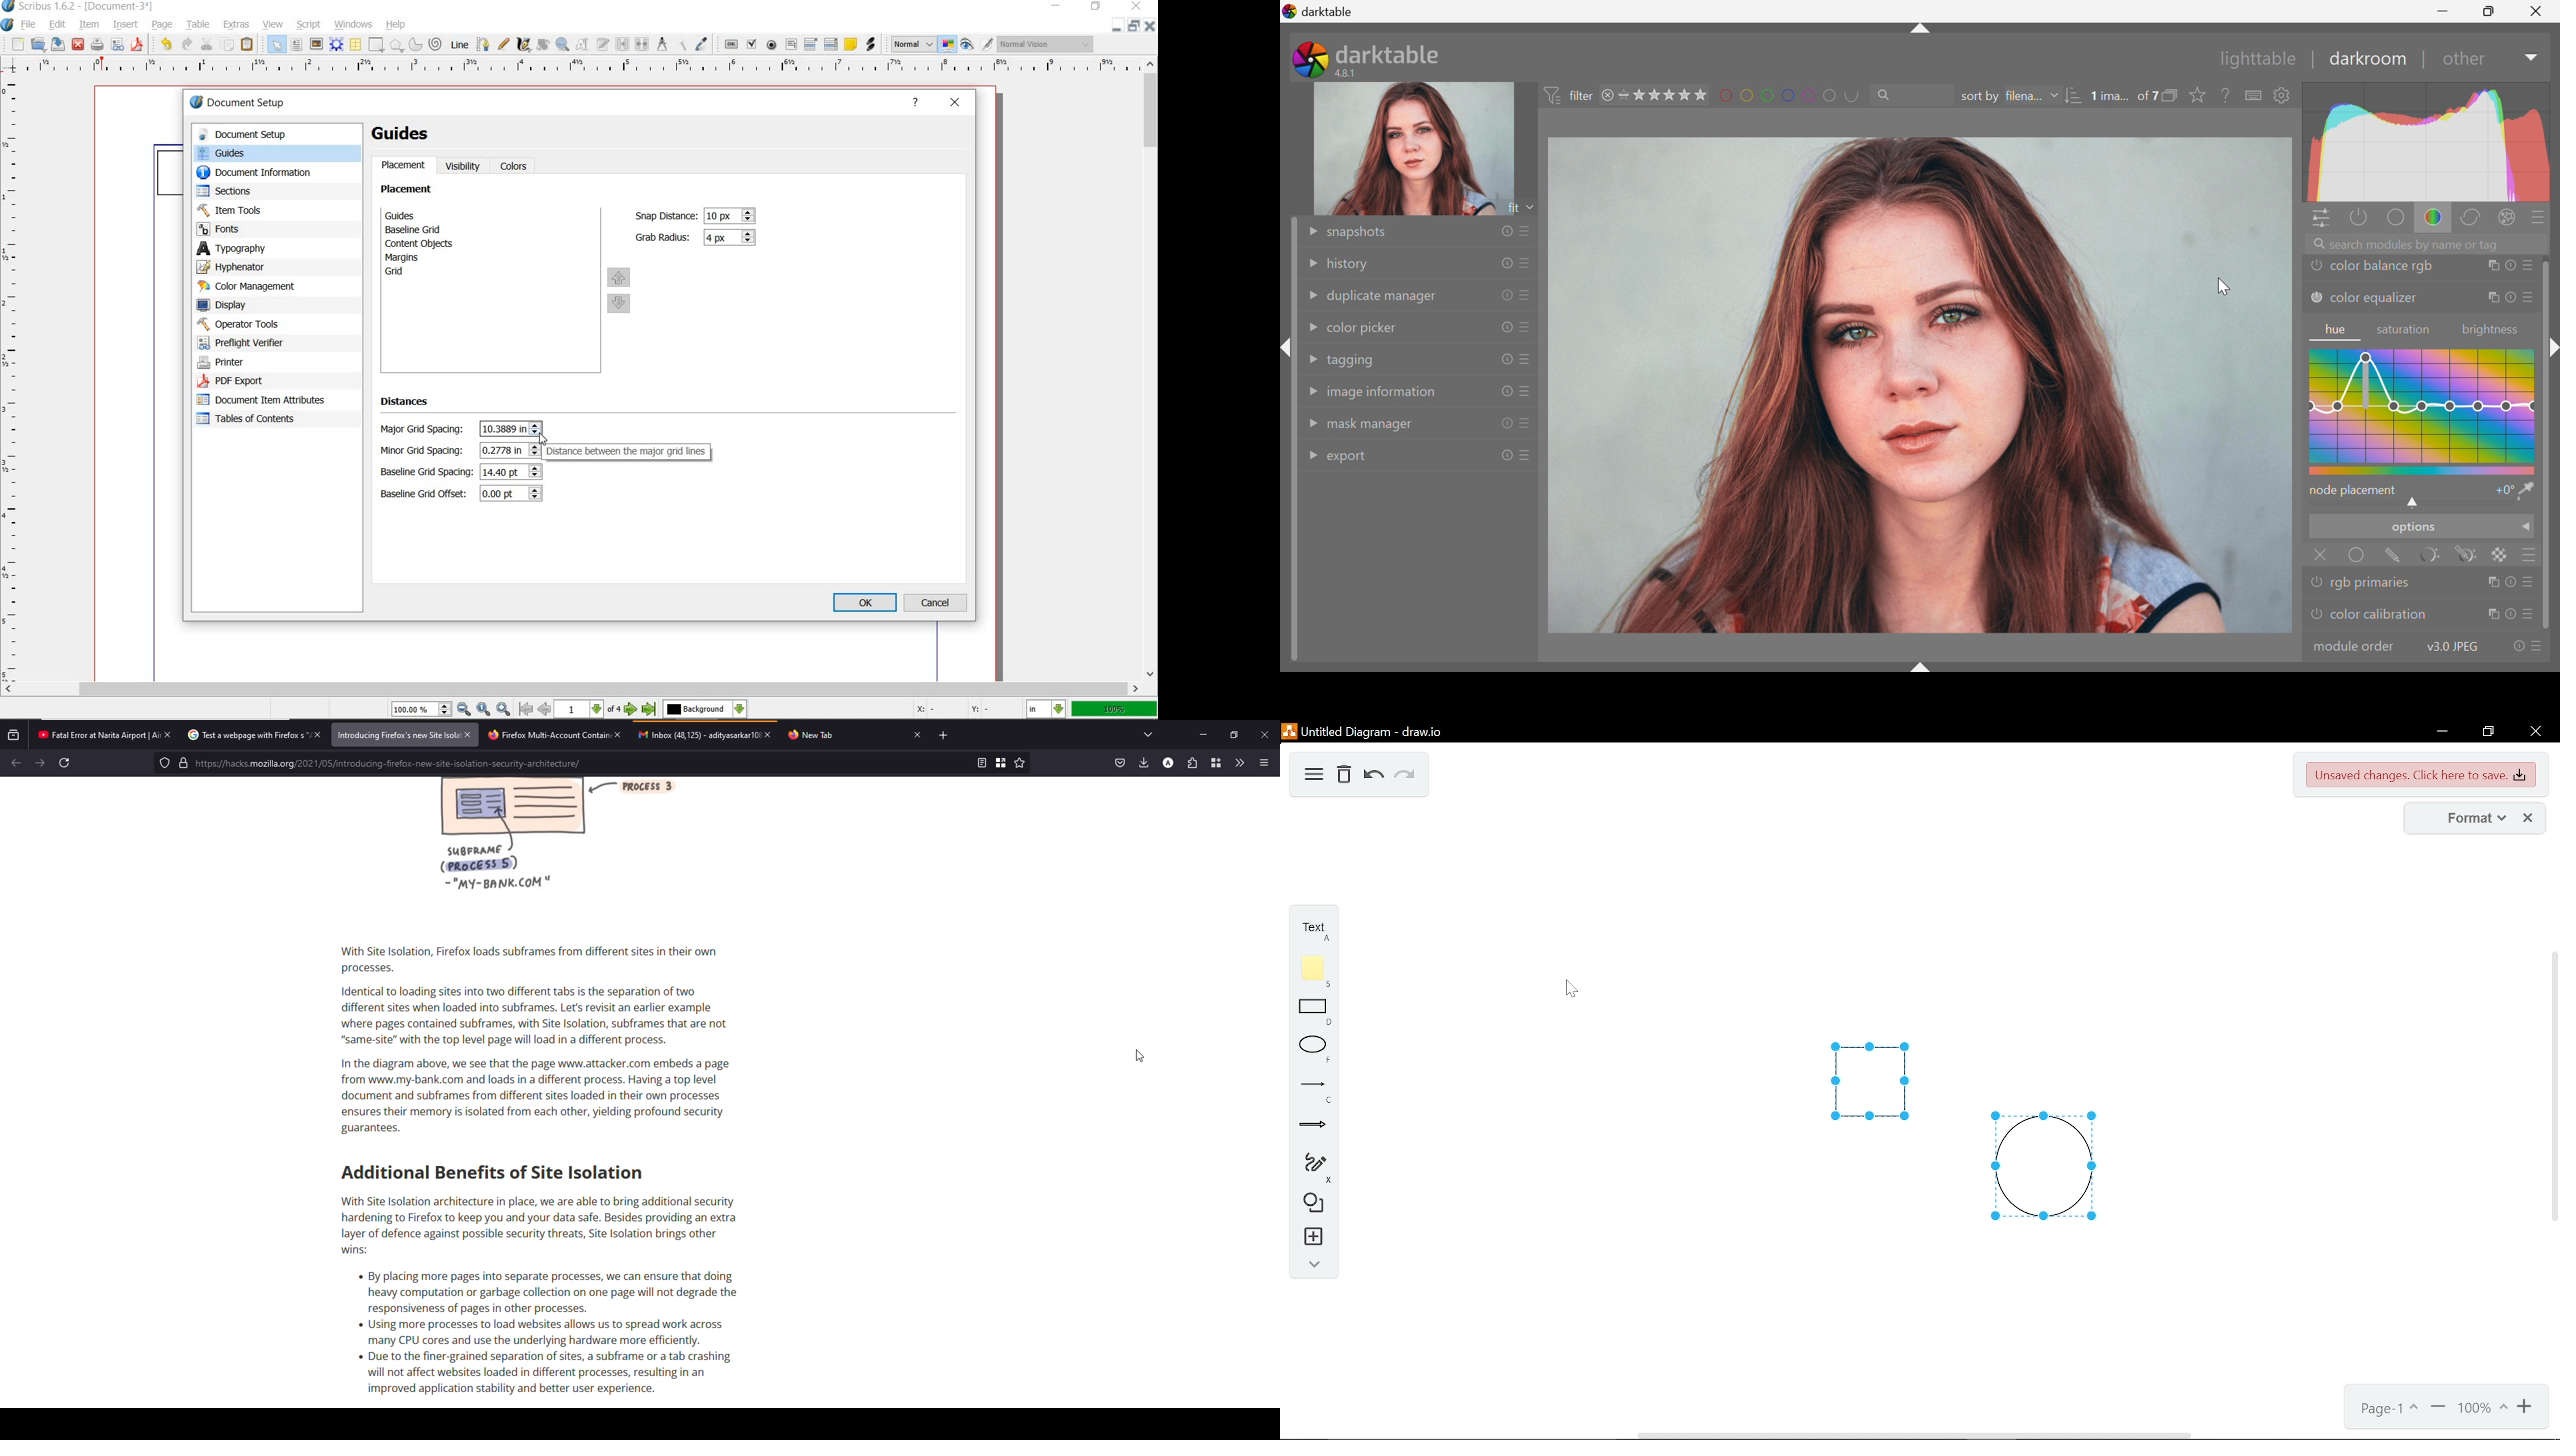 This screenshot has width=2576, height=1456. I want to click on line, so click(459, 43).